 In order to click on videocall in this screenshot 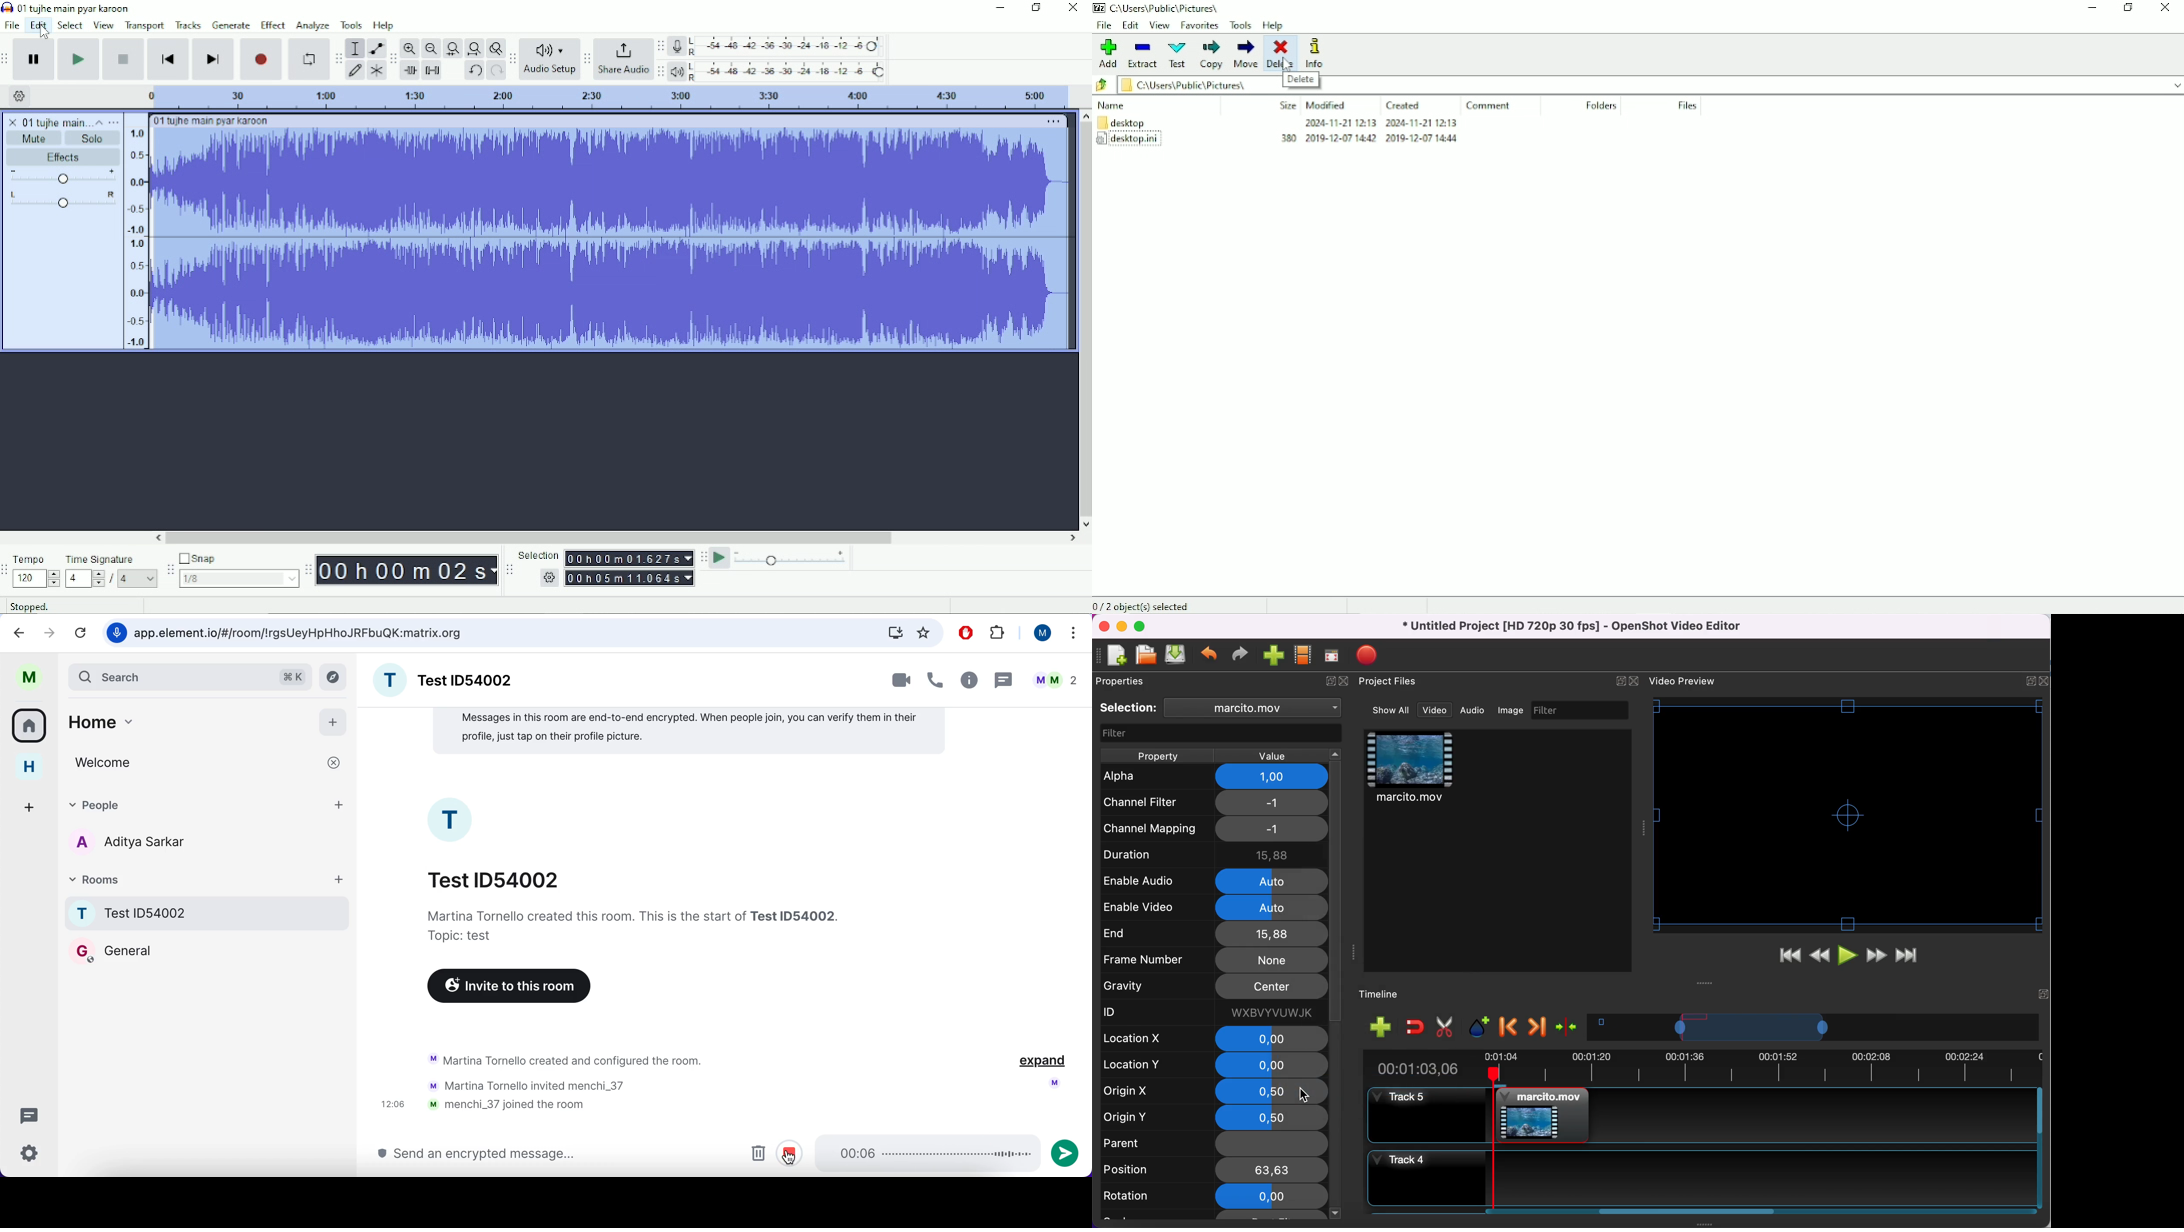, I will do `click(900, 681)`.